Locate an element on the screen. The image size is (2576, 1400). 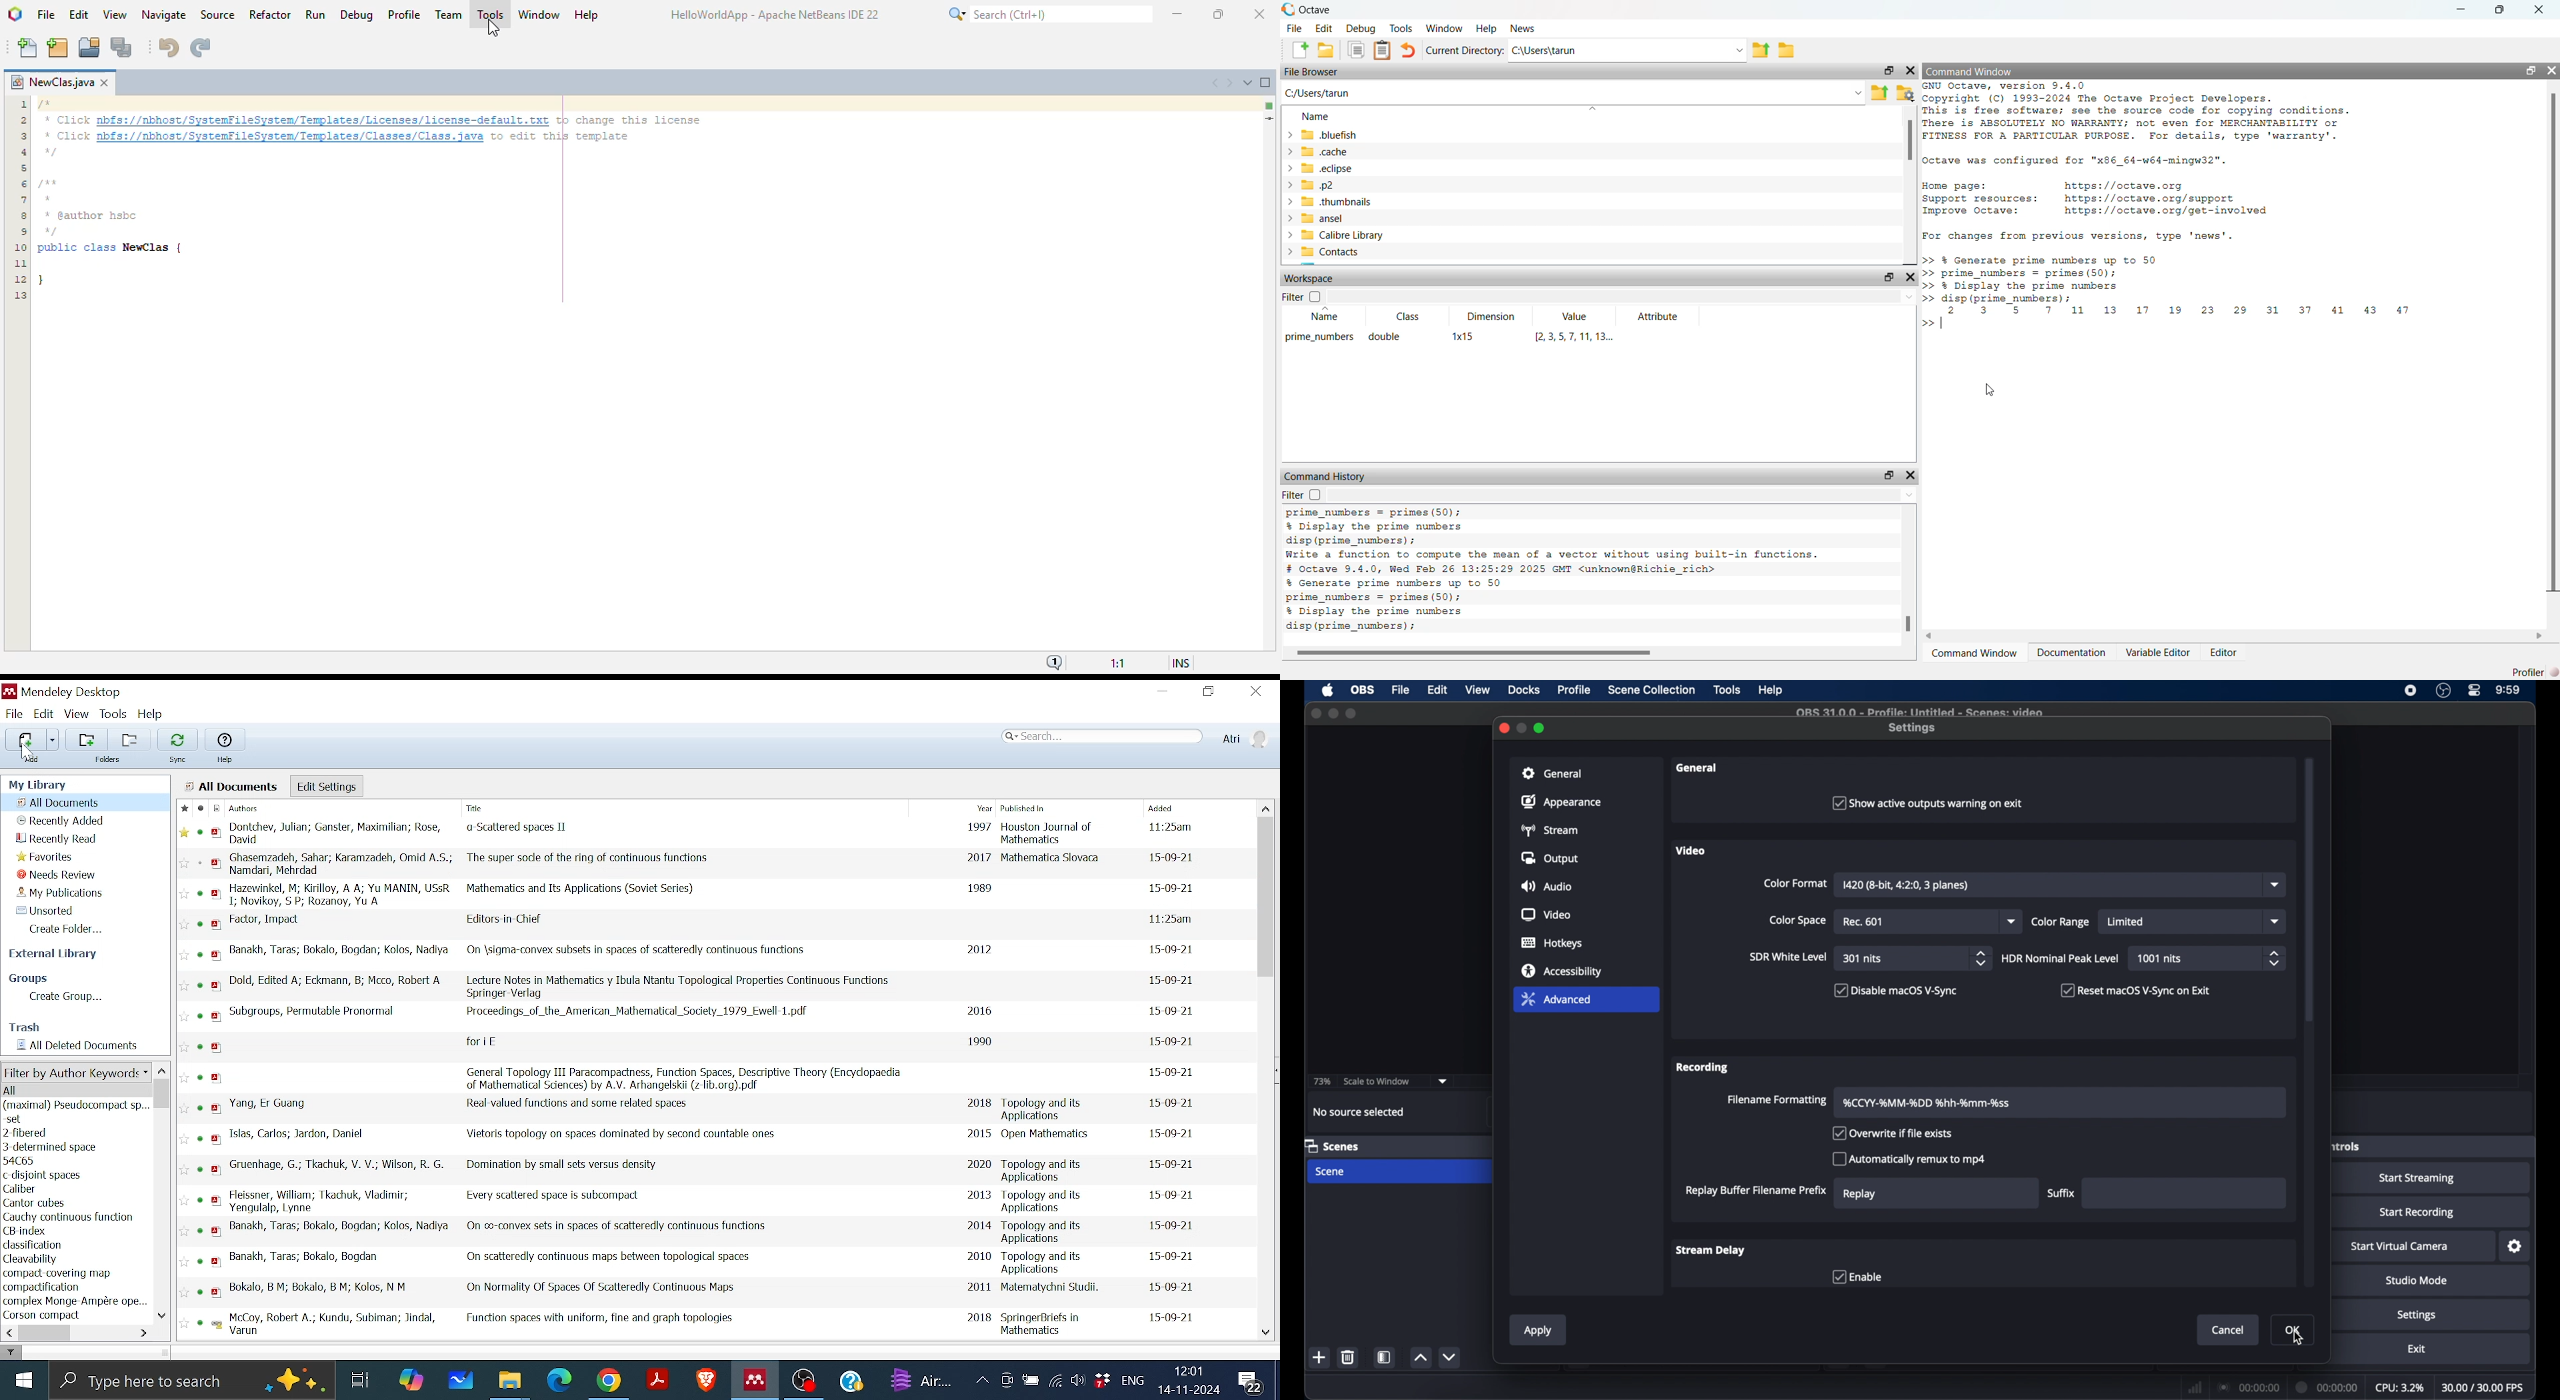
help is located at coordinates (1771, 691).